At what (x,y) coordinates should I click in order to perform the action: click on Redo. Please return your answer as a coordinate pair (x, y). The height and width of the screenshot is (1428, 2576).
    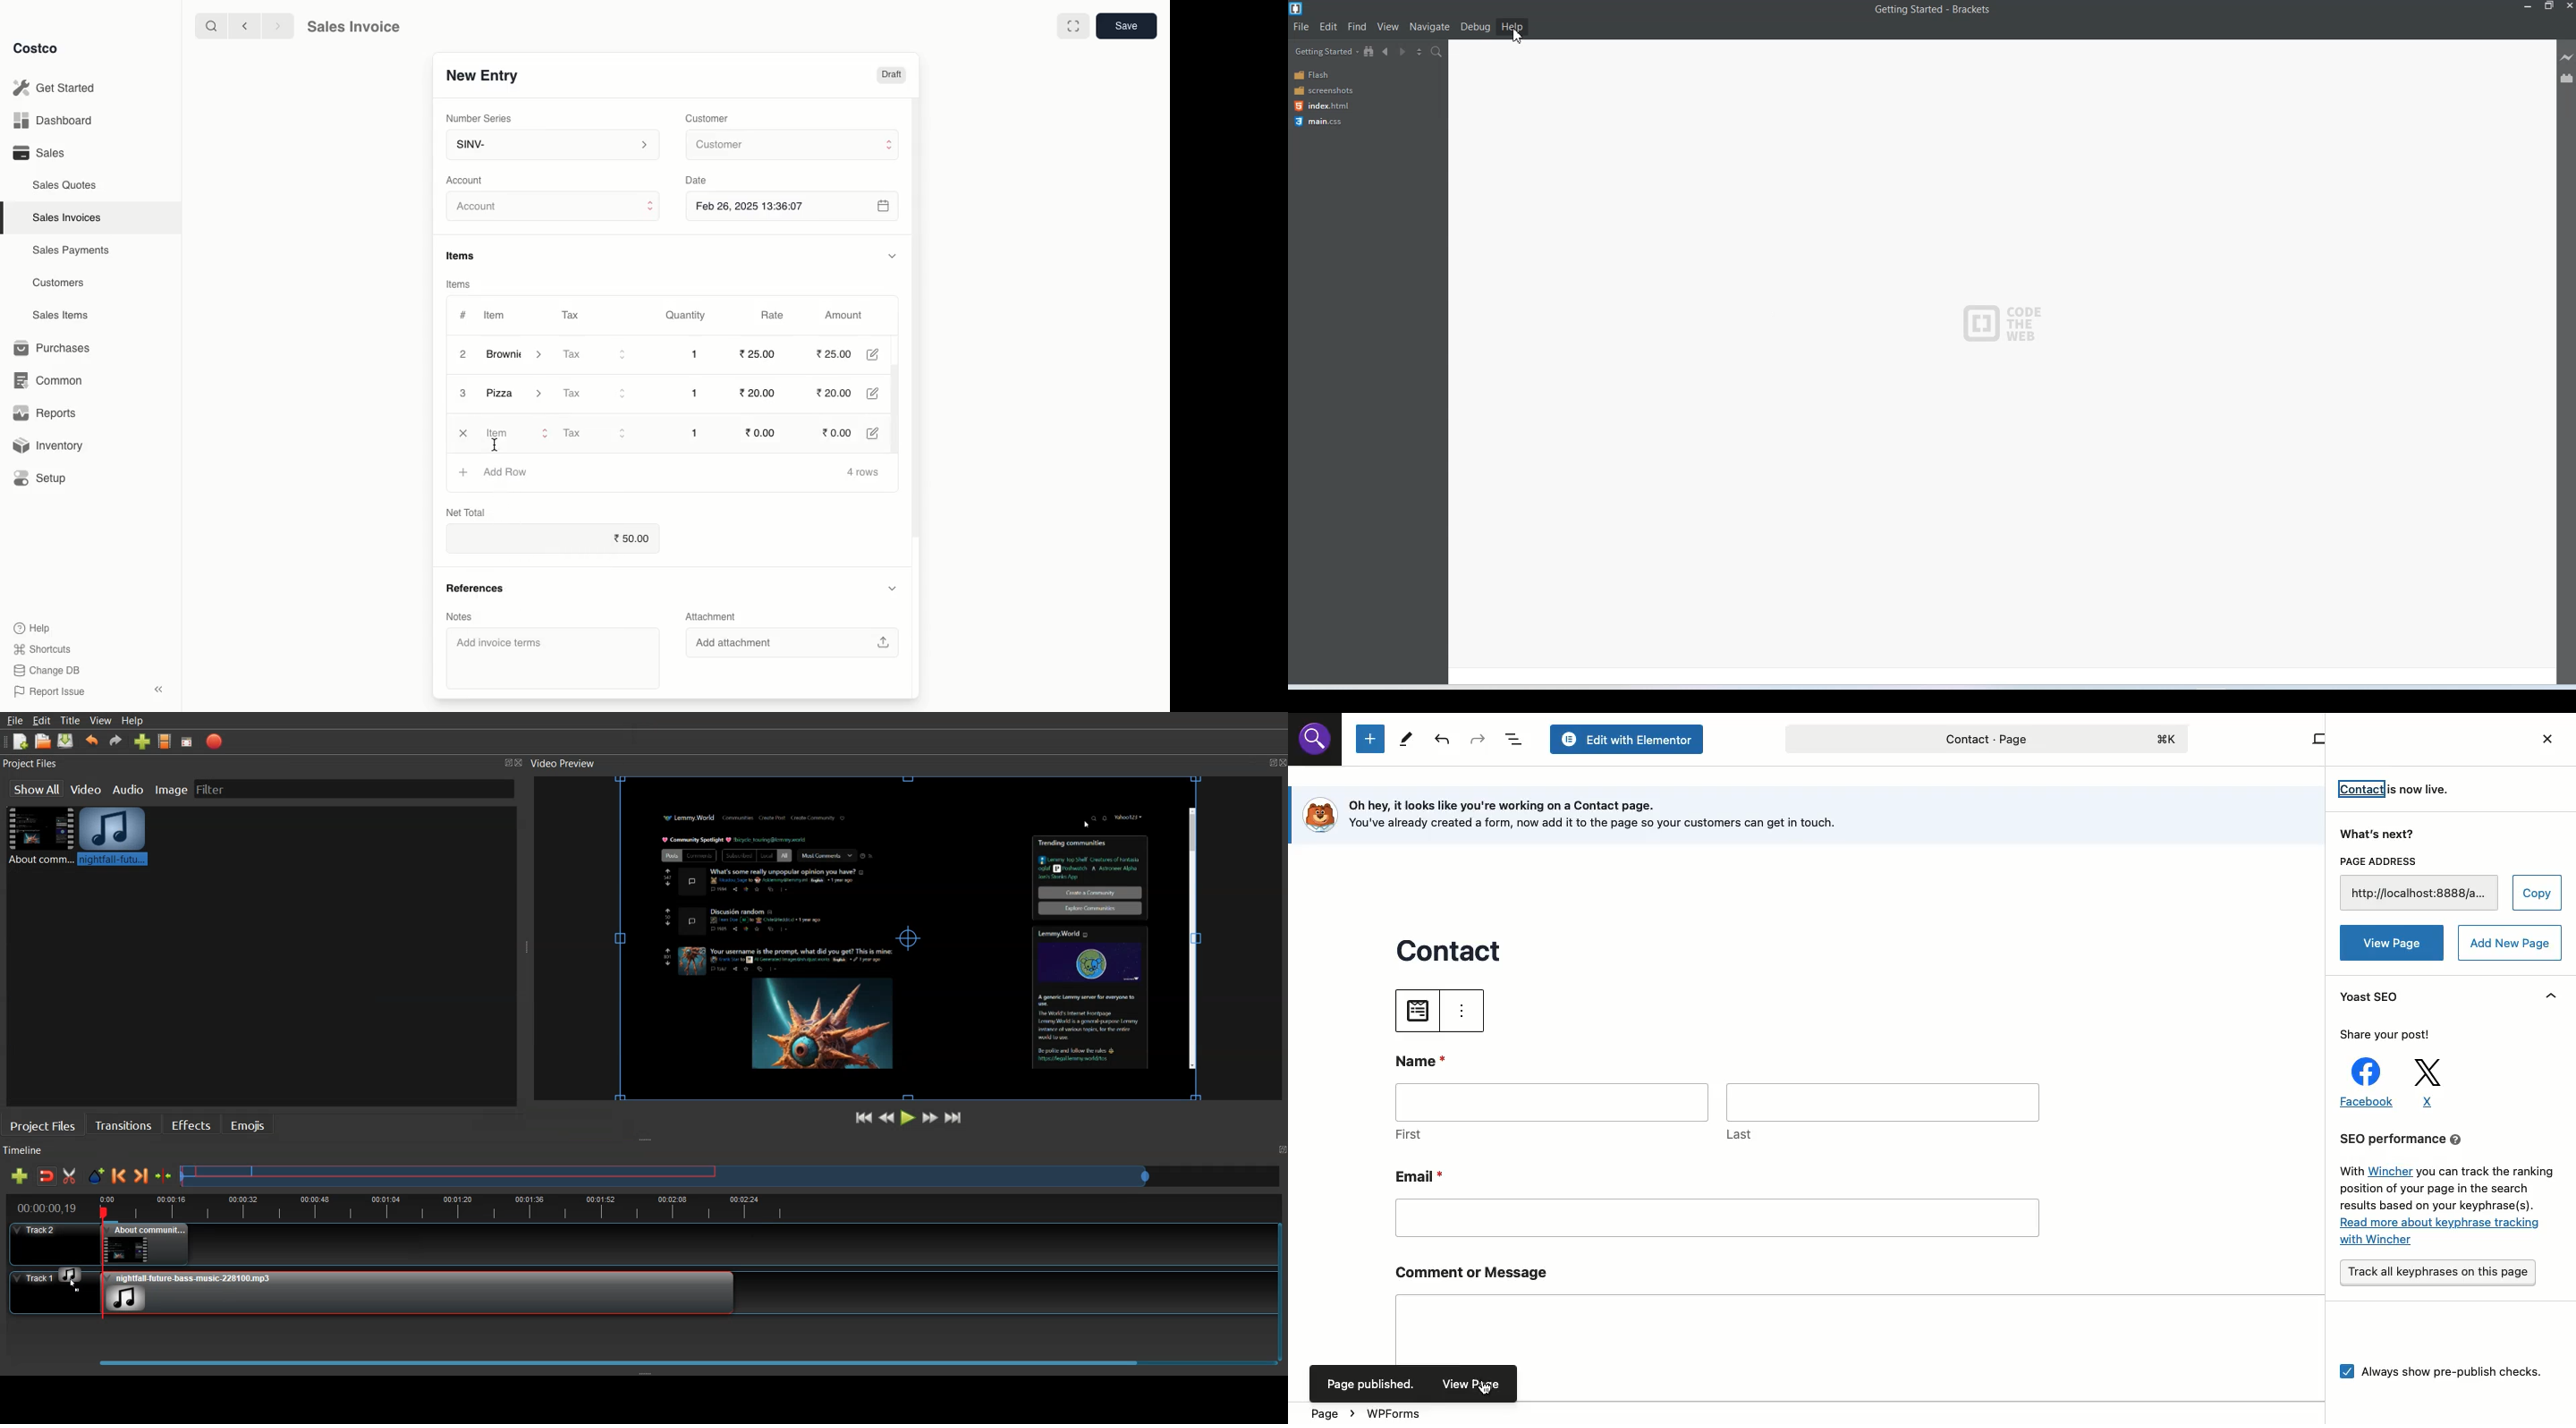
    Looking at the image, I should click on (116, 740).